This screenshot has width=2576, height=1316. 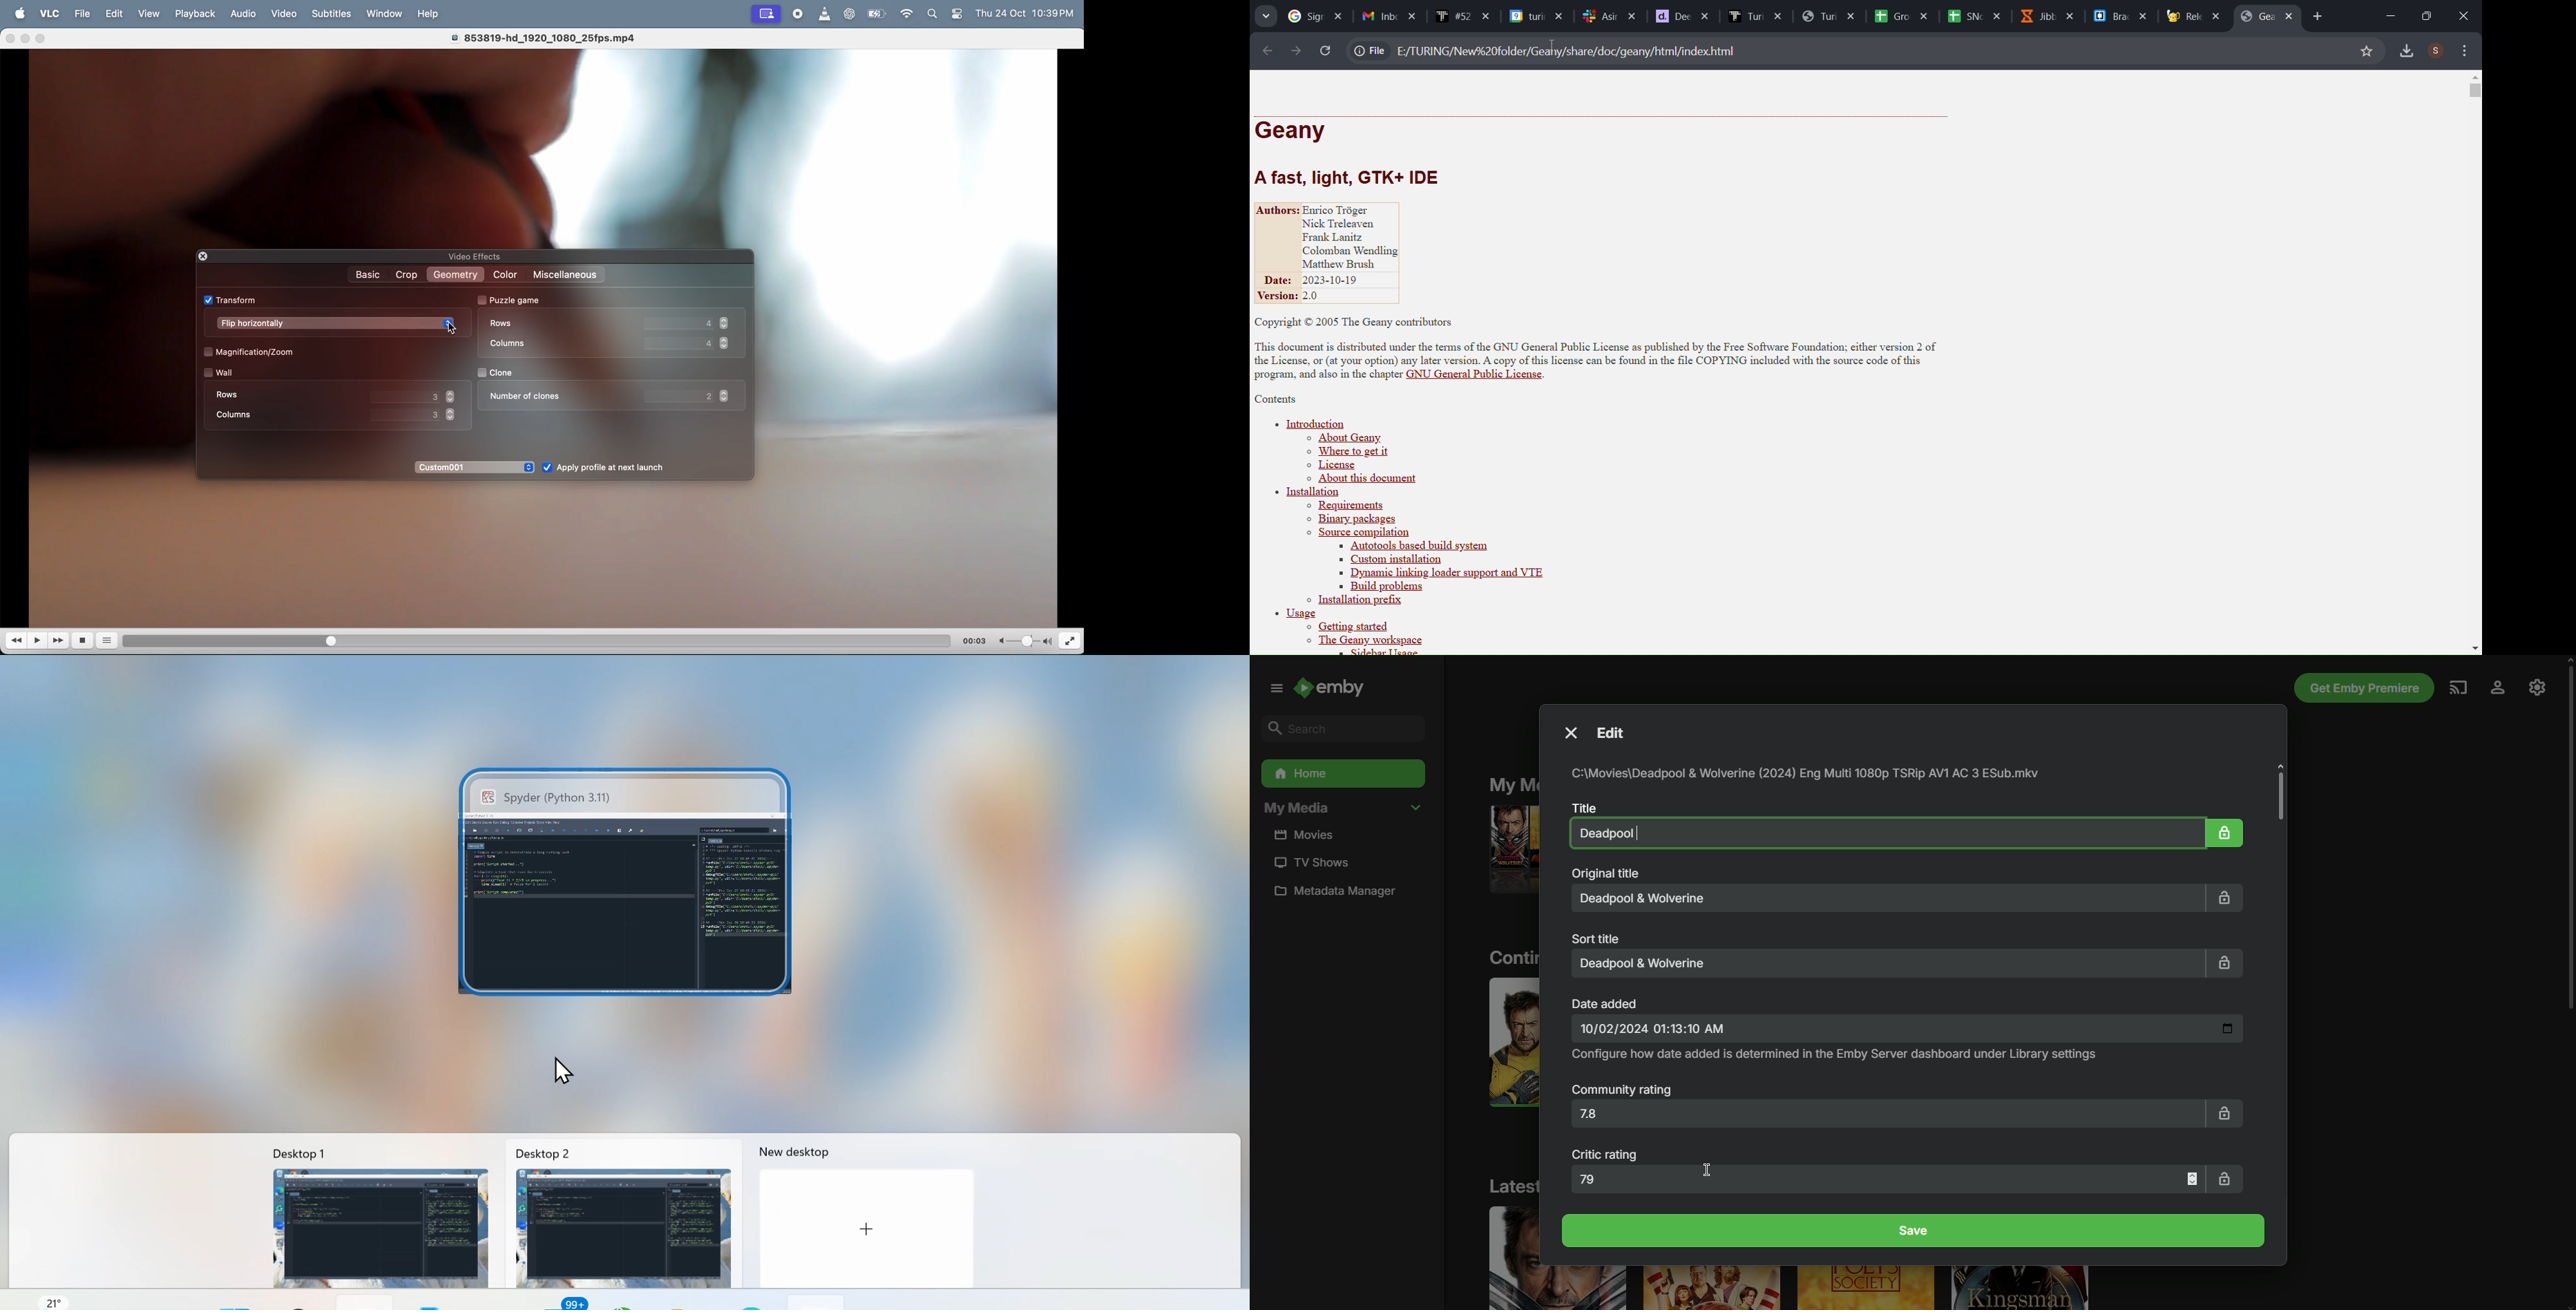 What do you see at coordinates (17, 642) in the screenshot?
I see `reverse` at bounding box center [17, 642].